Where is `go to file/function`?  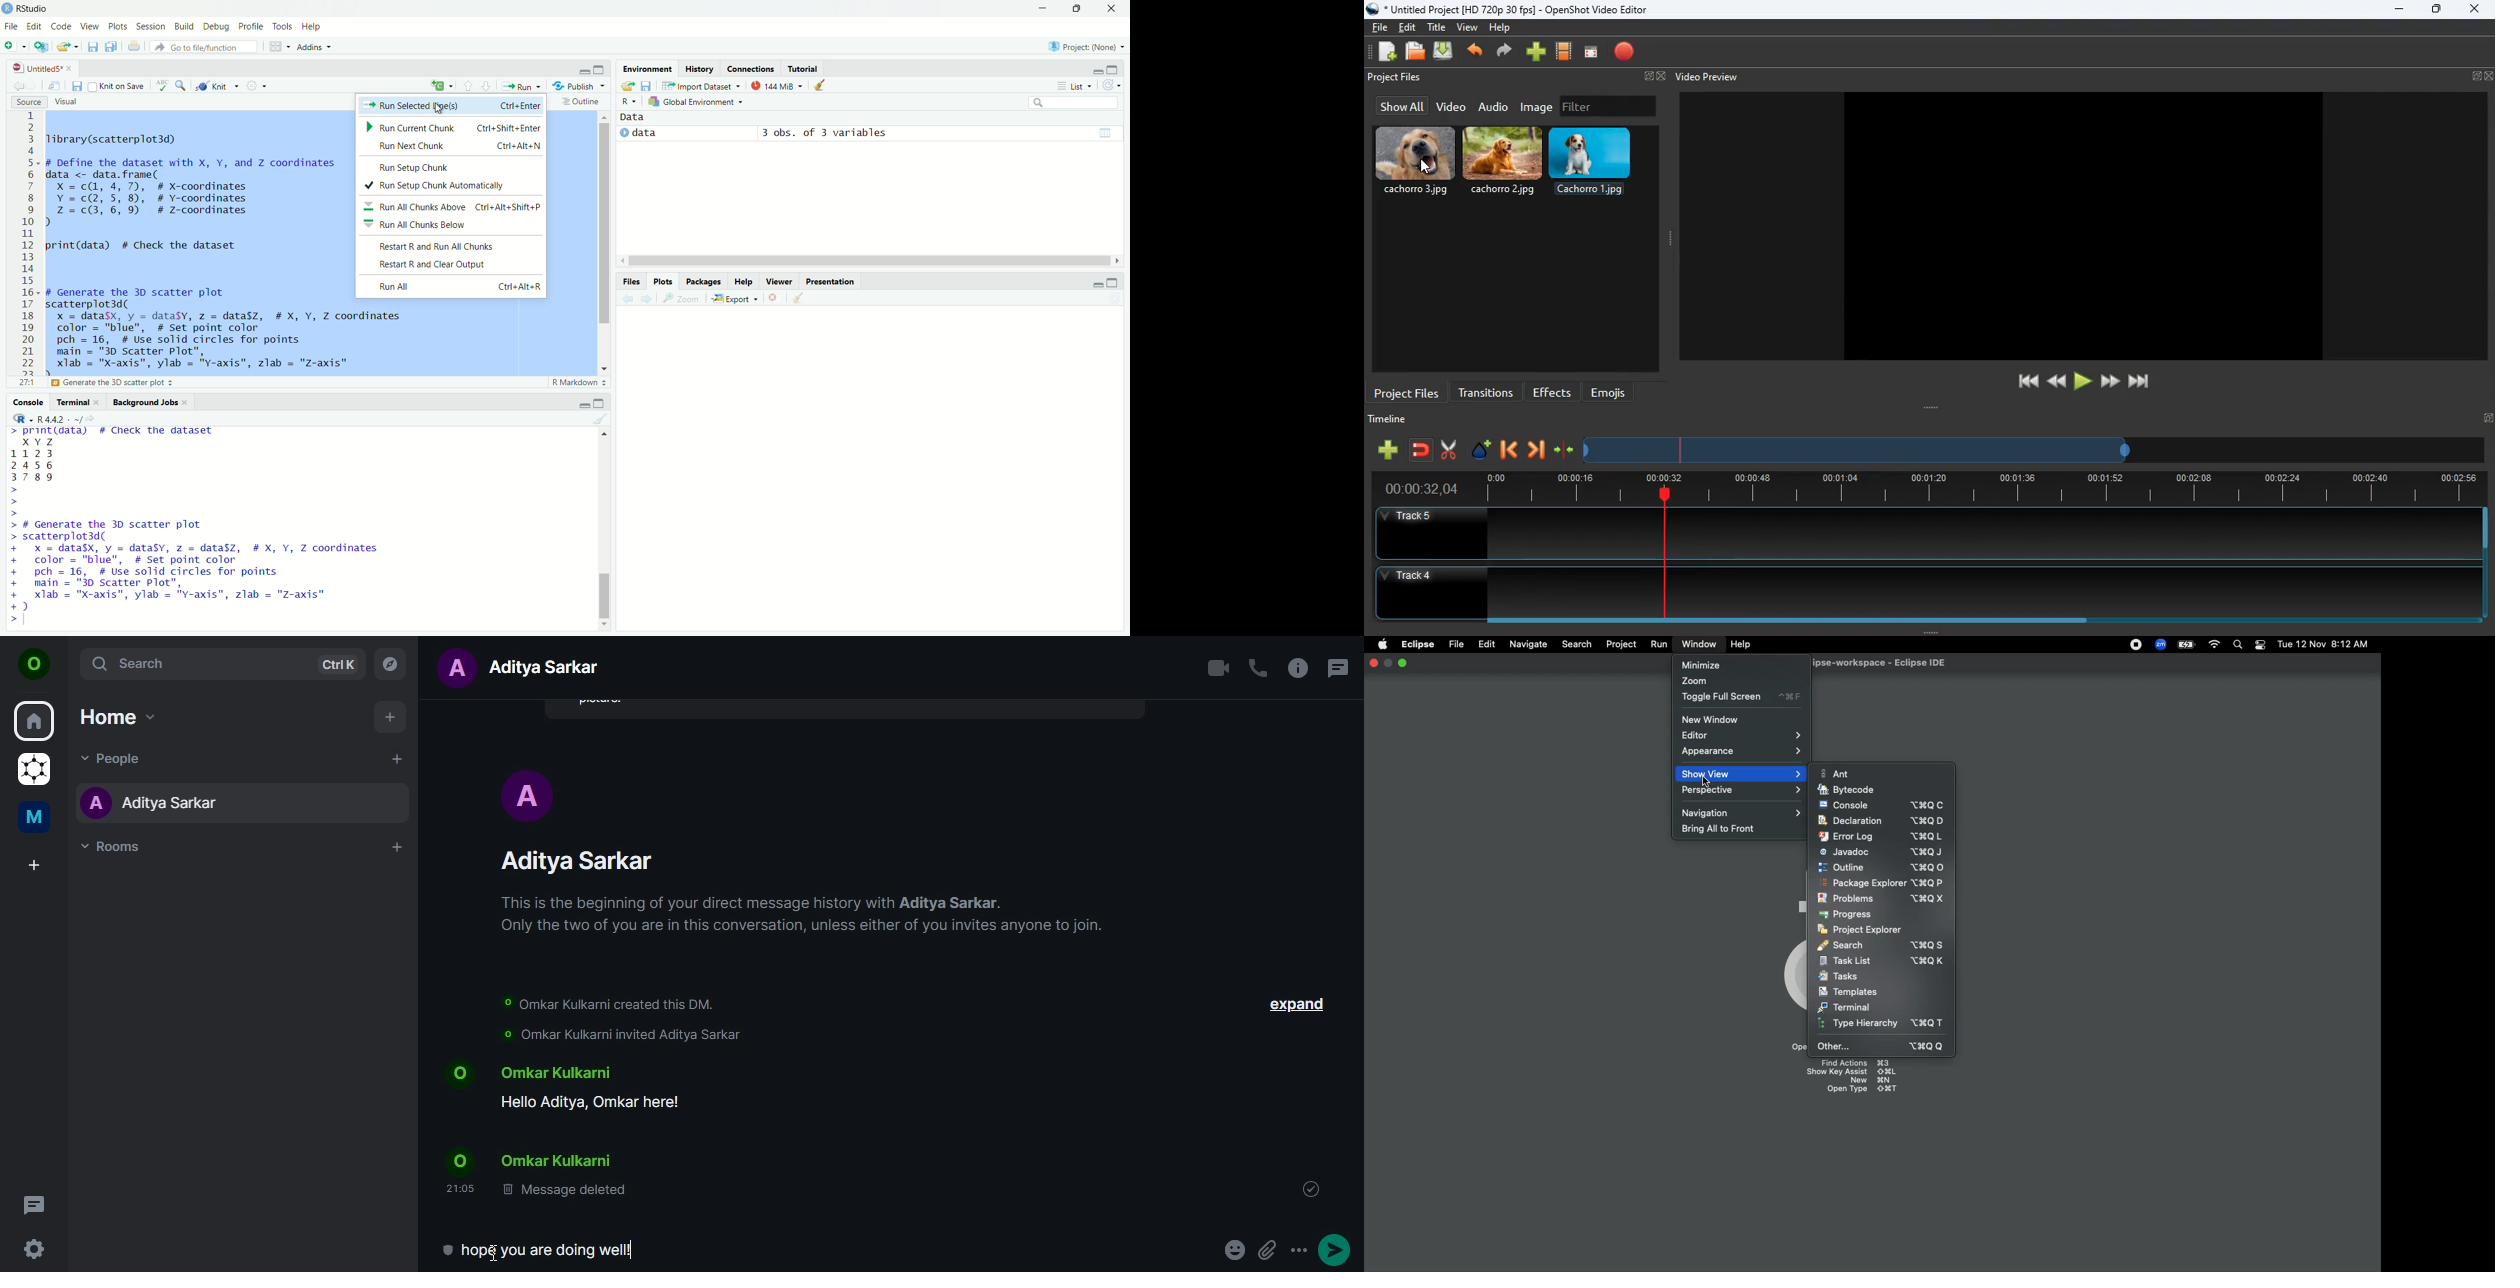
go to file/function is located at coordinates (207, 47).